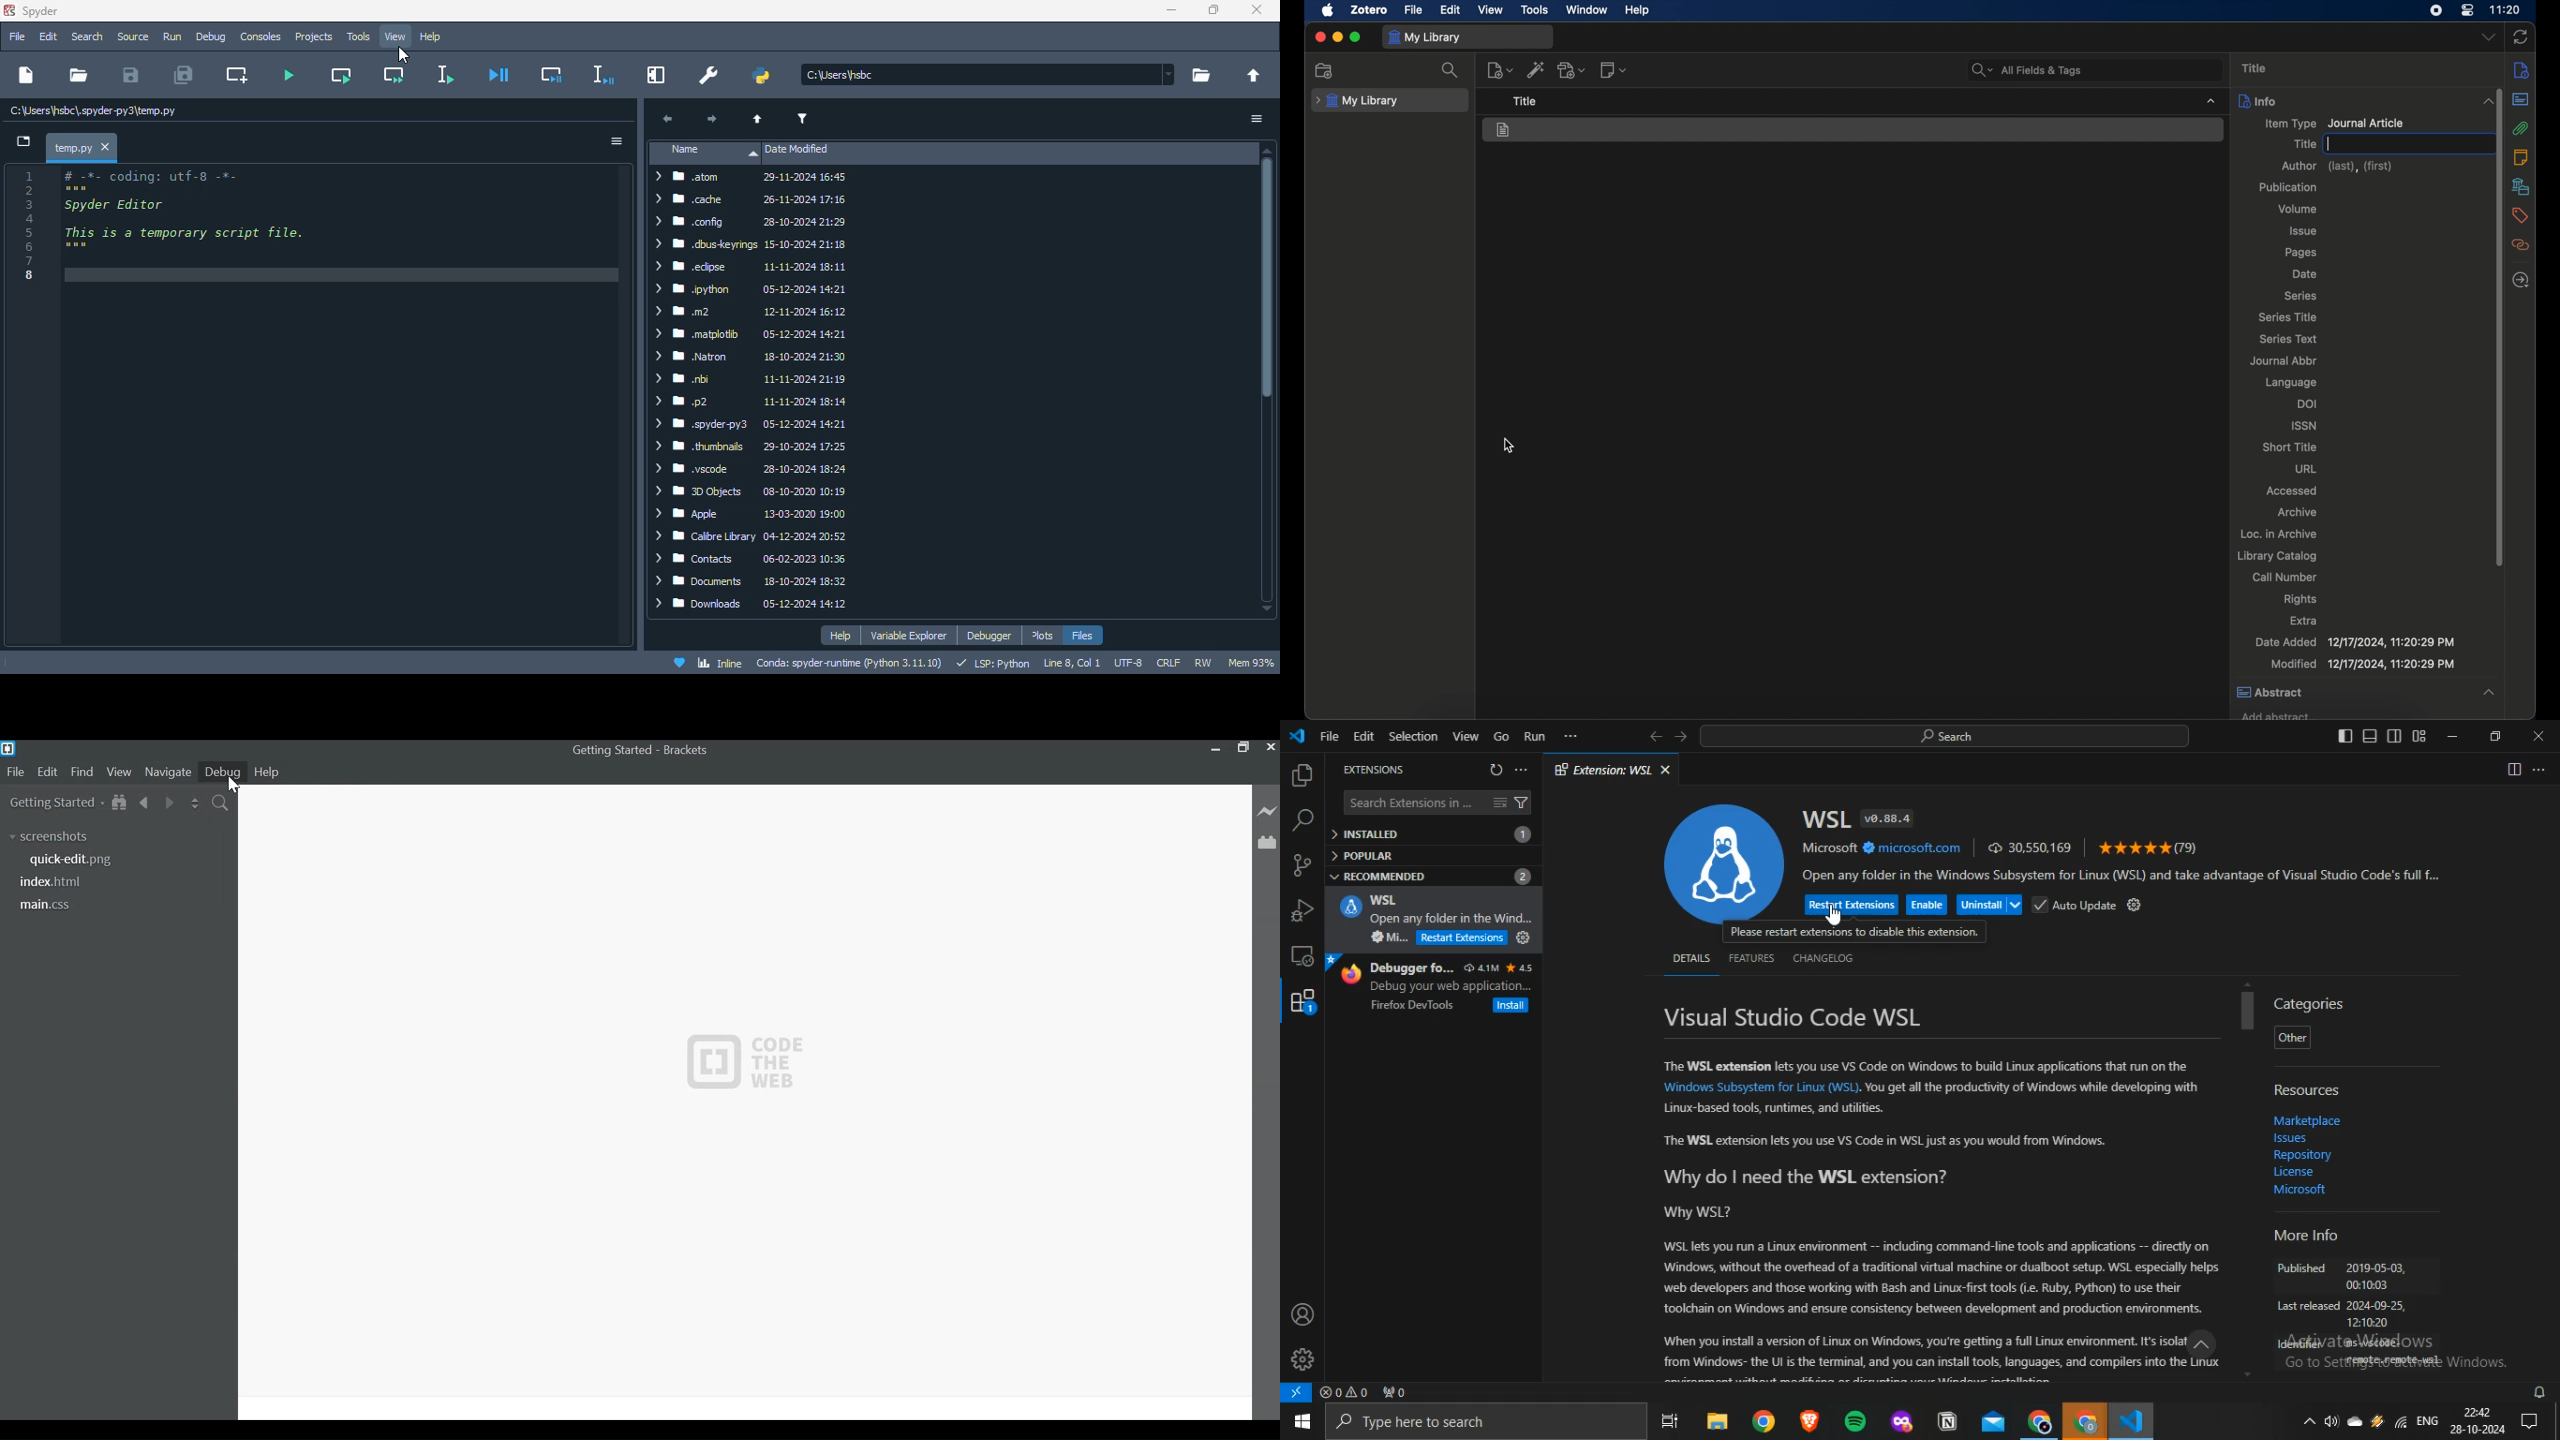 Image resolution: width=2576 pixels, height=1456 pixels. I want to click on date added, so click(2355, 641).